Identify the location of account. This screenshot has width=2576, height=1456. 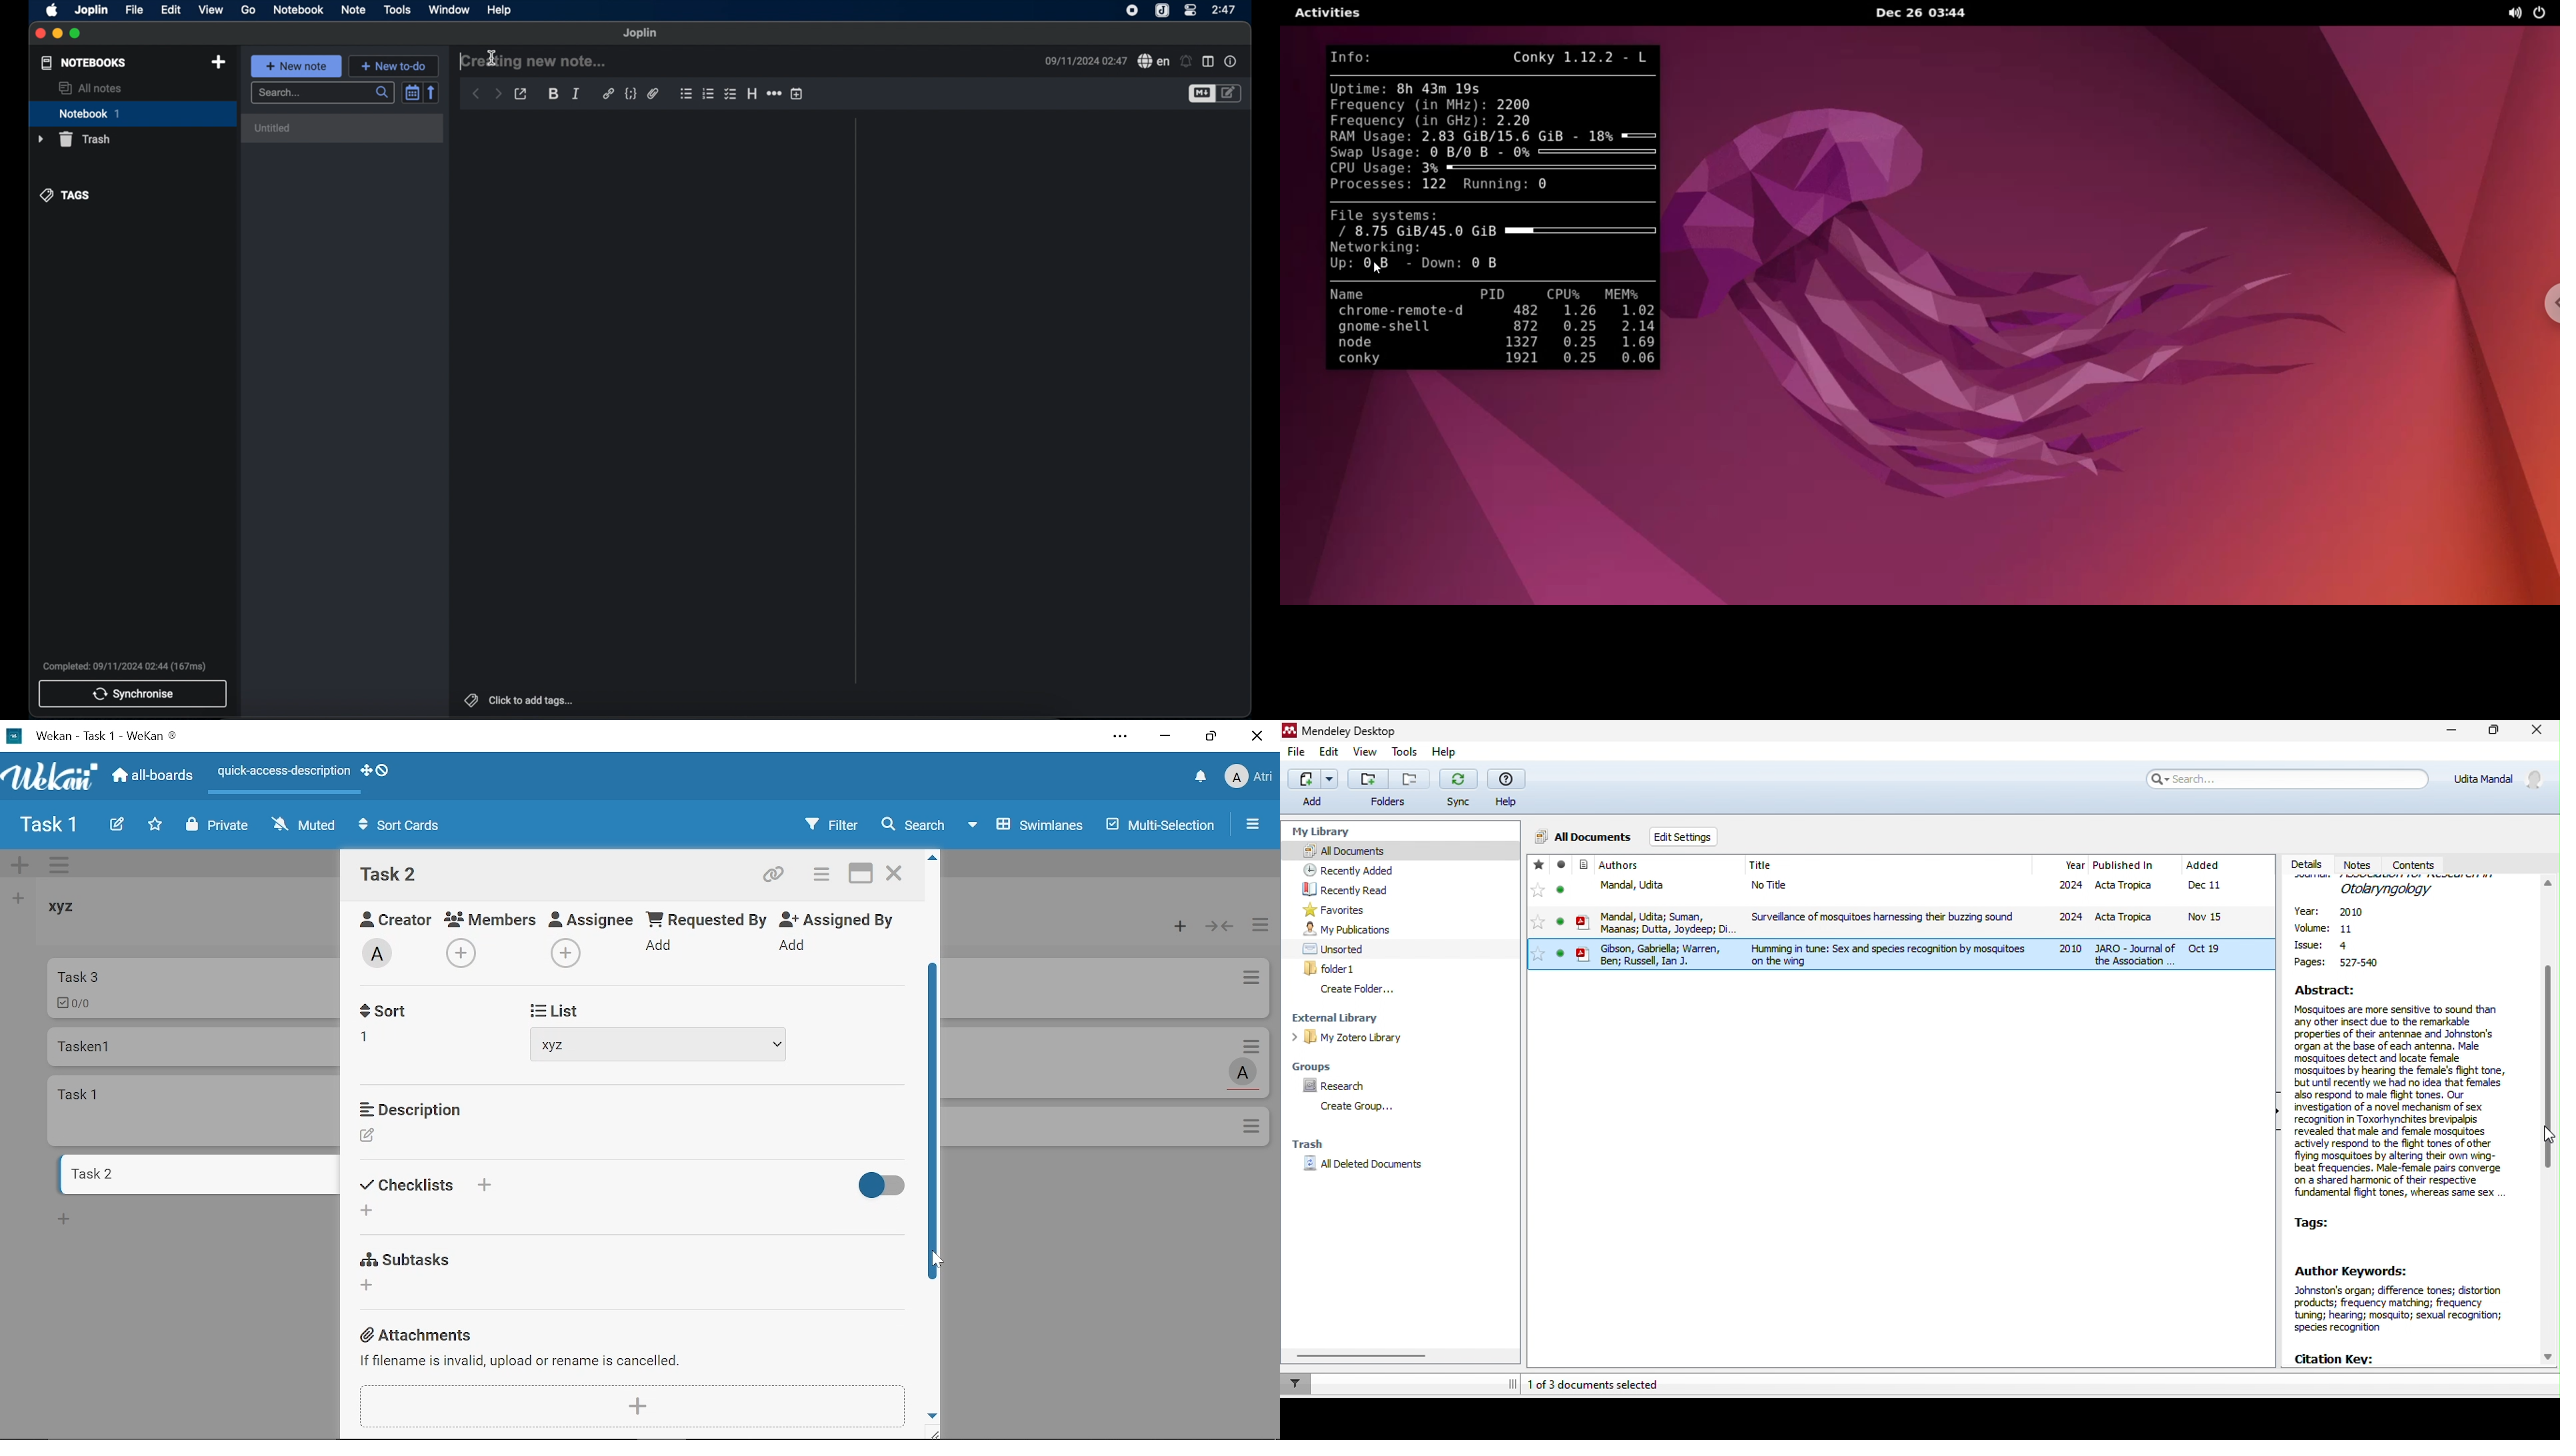
(2500, 778).